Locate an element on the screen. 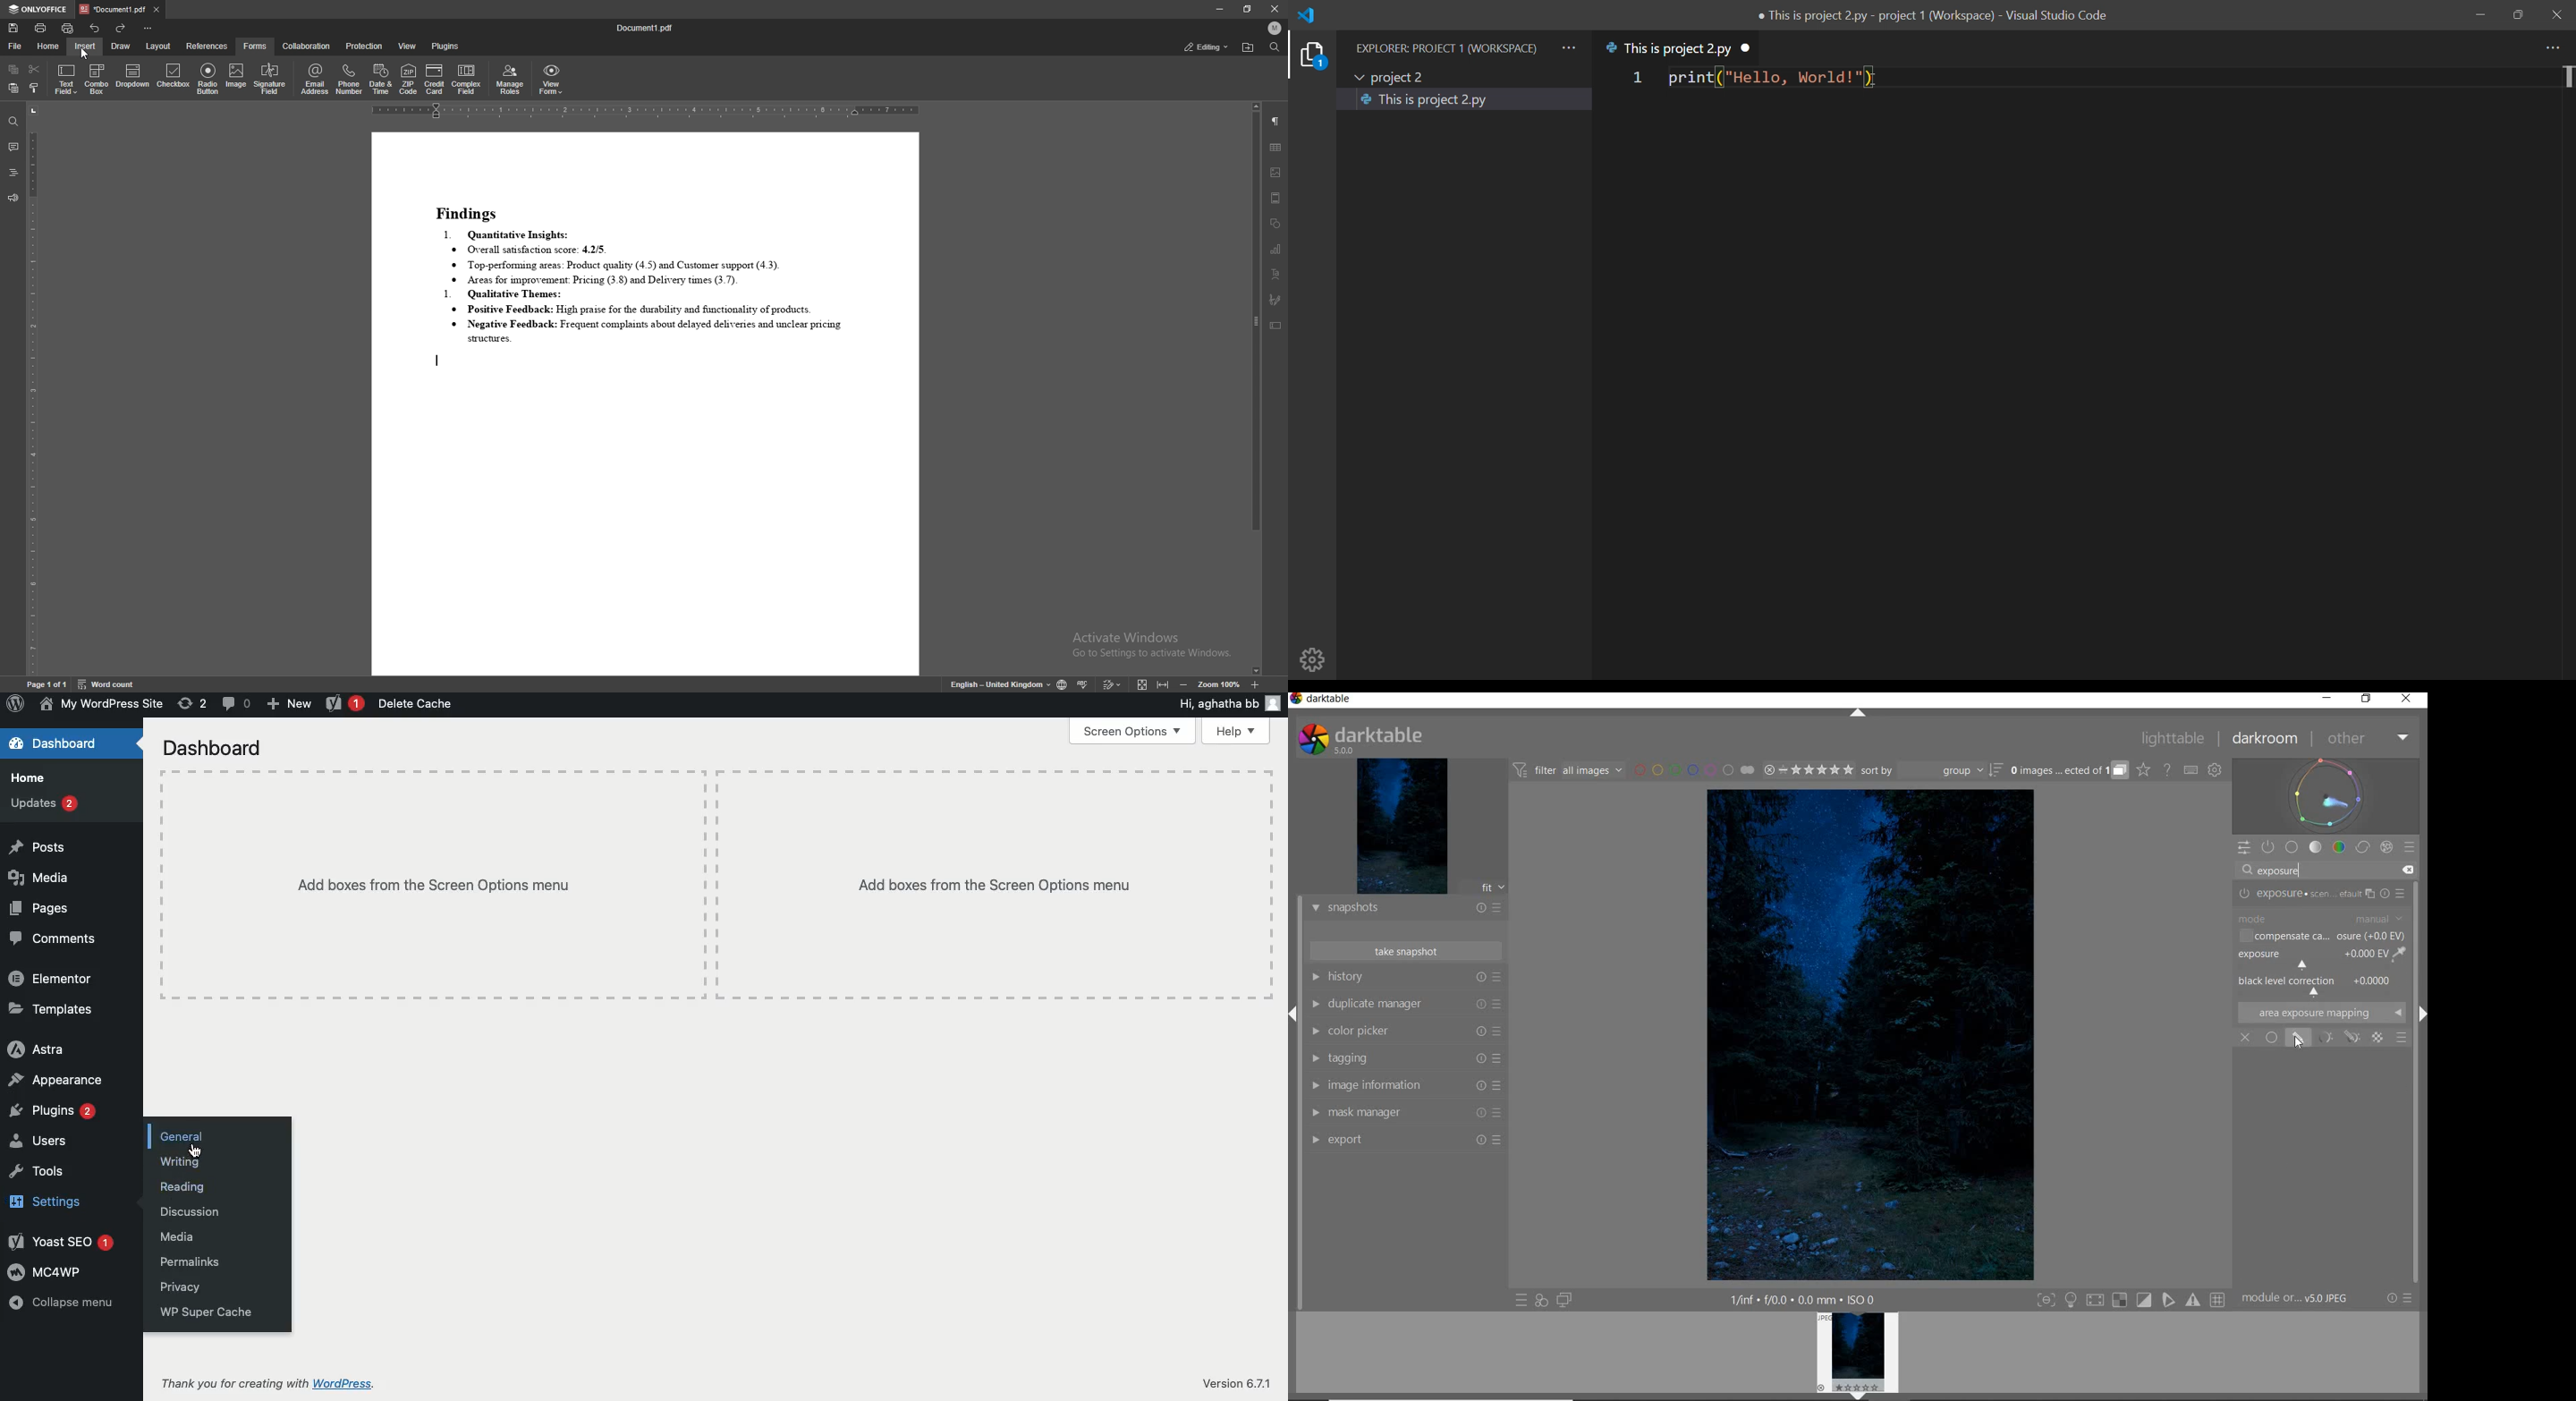 This screenshot has width=2576, height=1428. dropdown is located at coordinates (133, 76).